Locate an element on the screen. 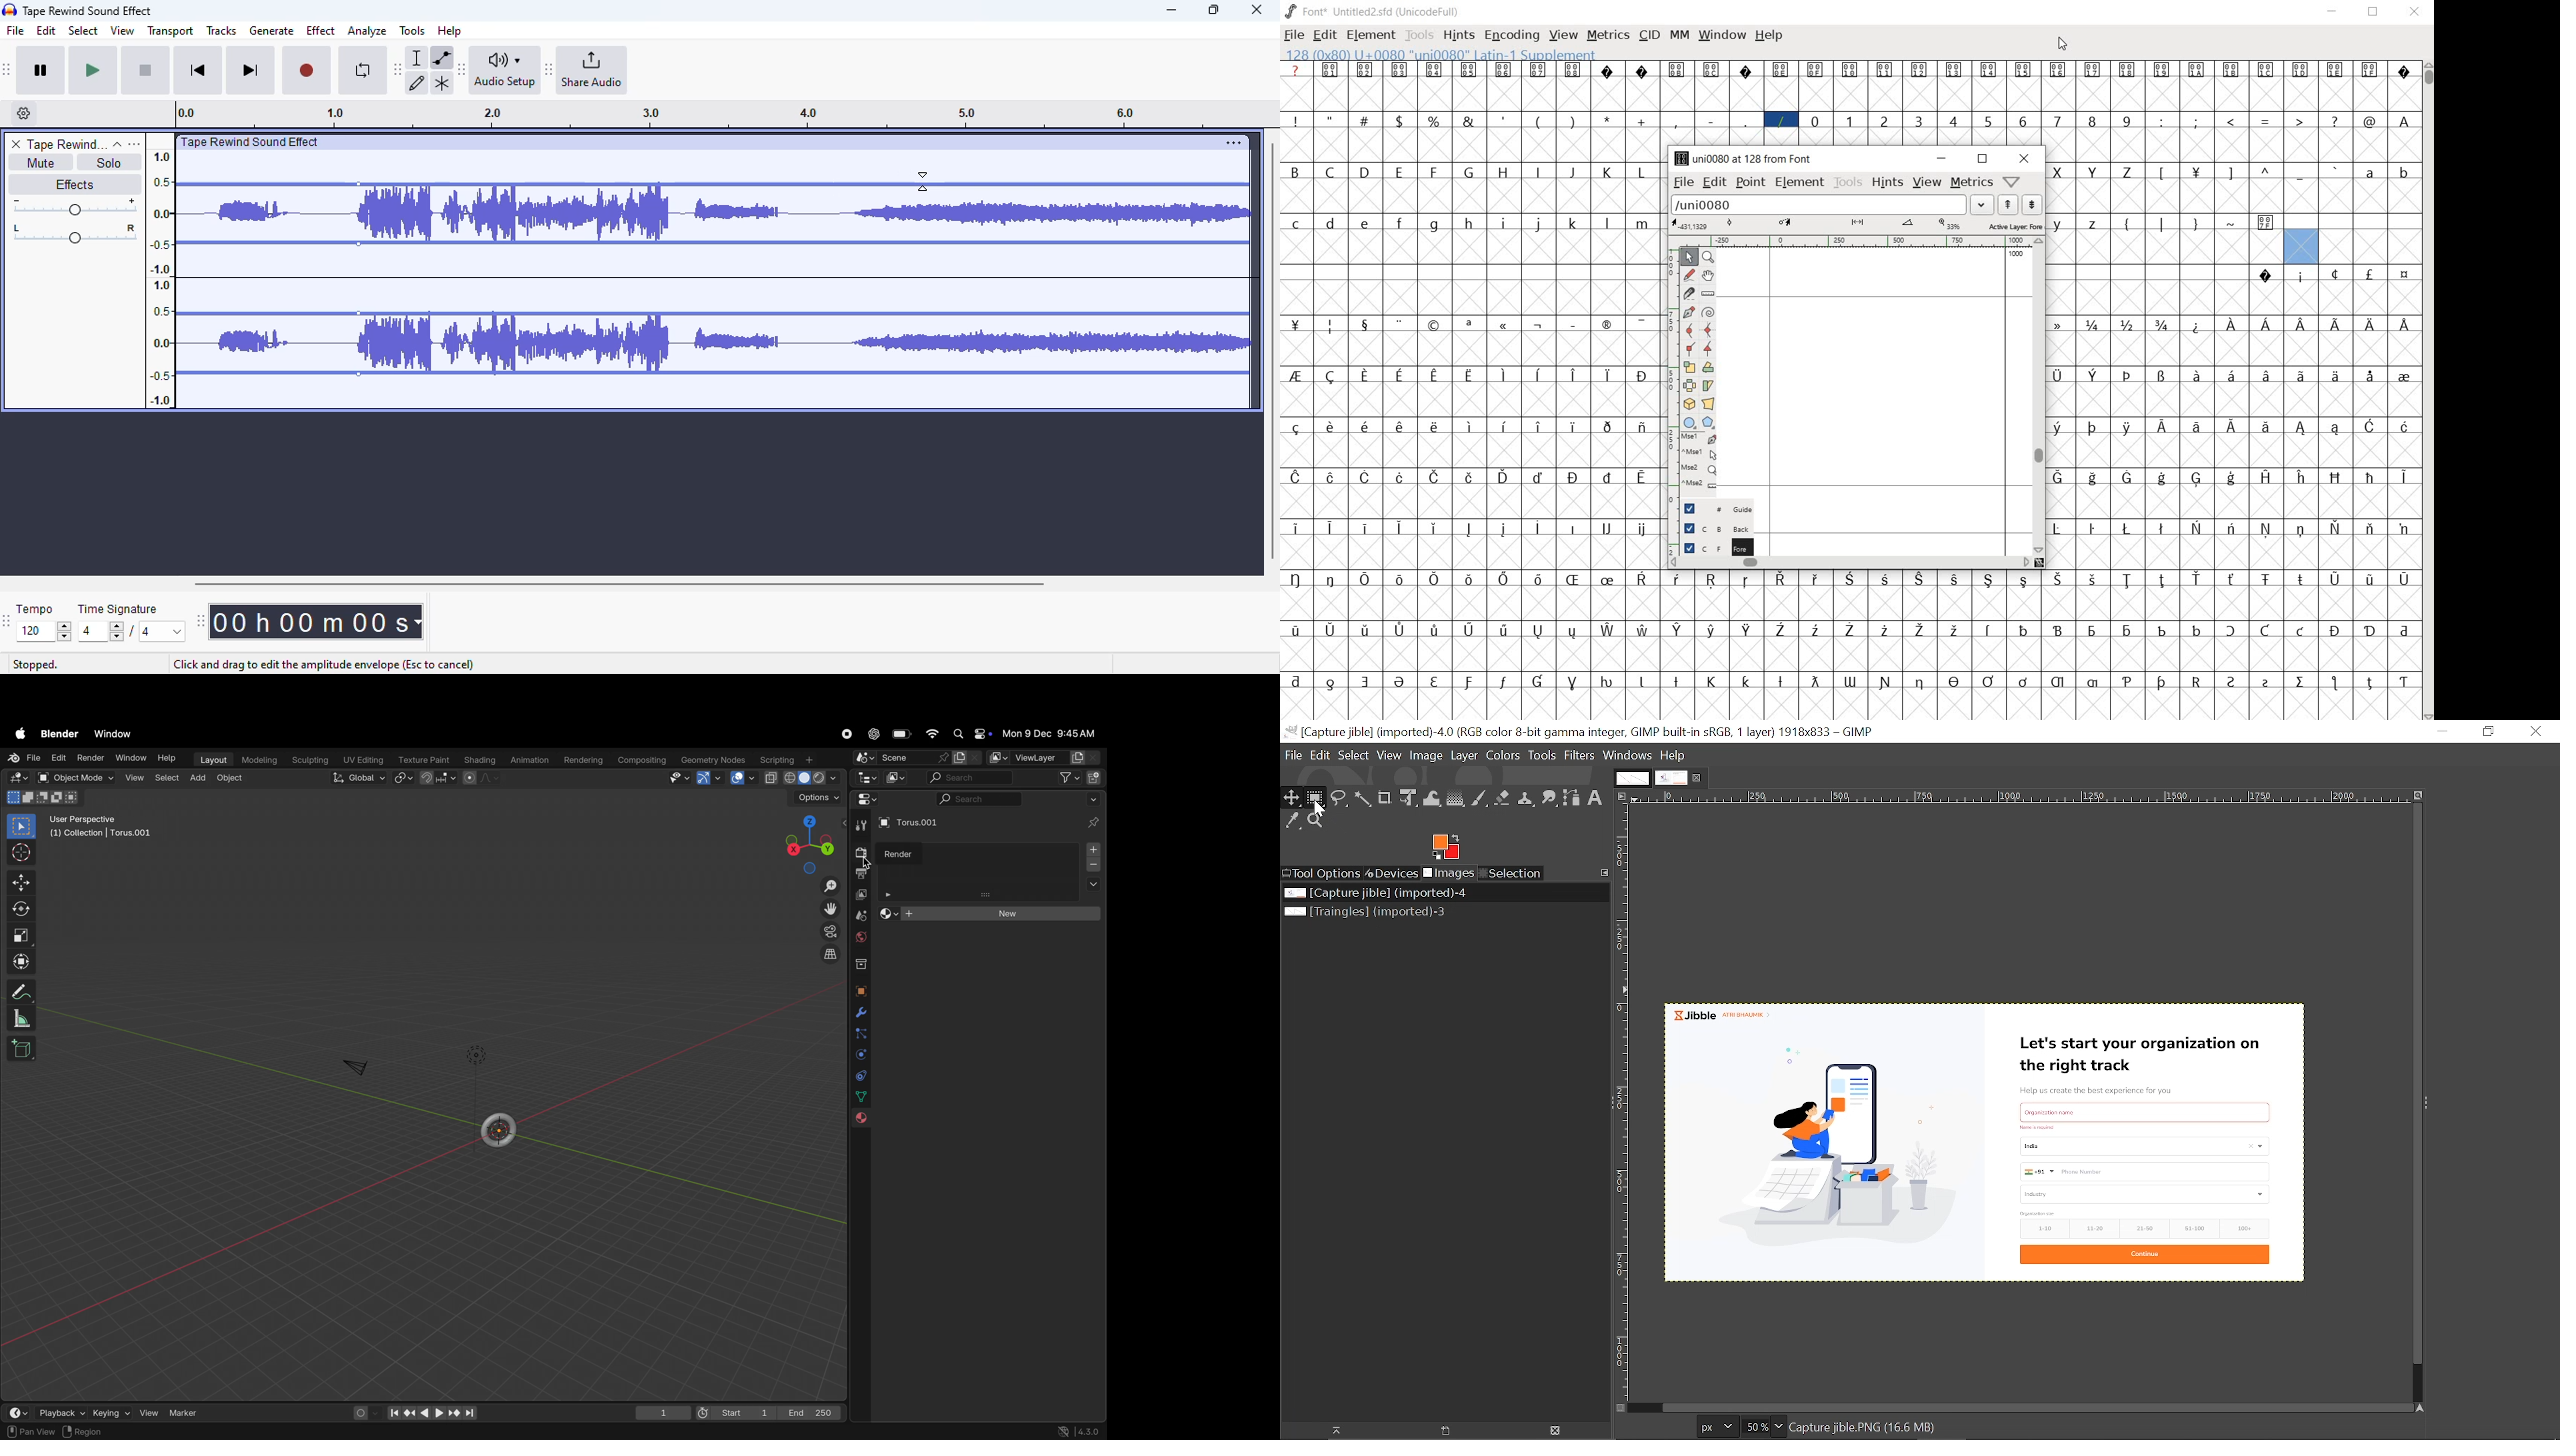 The width and height of the screenshot is (2576, 1456). glyph is located at coordinates (1885, 683).